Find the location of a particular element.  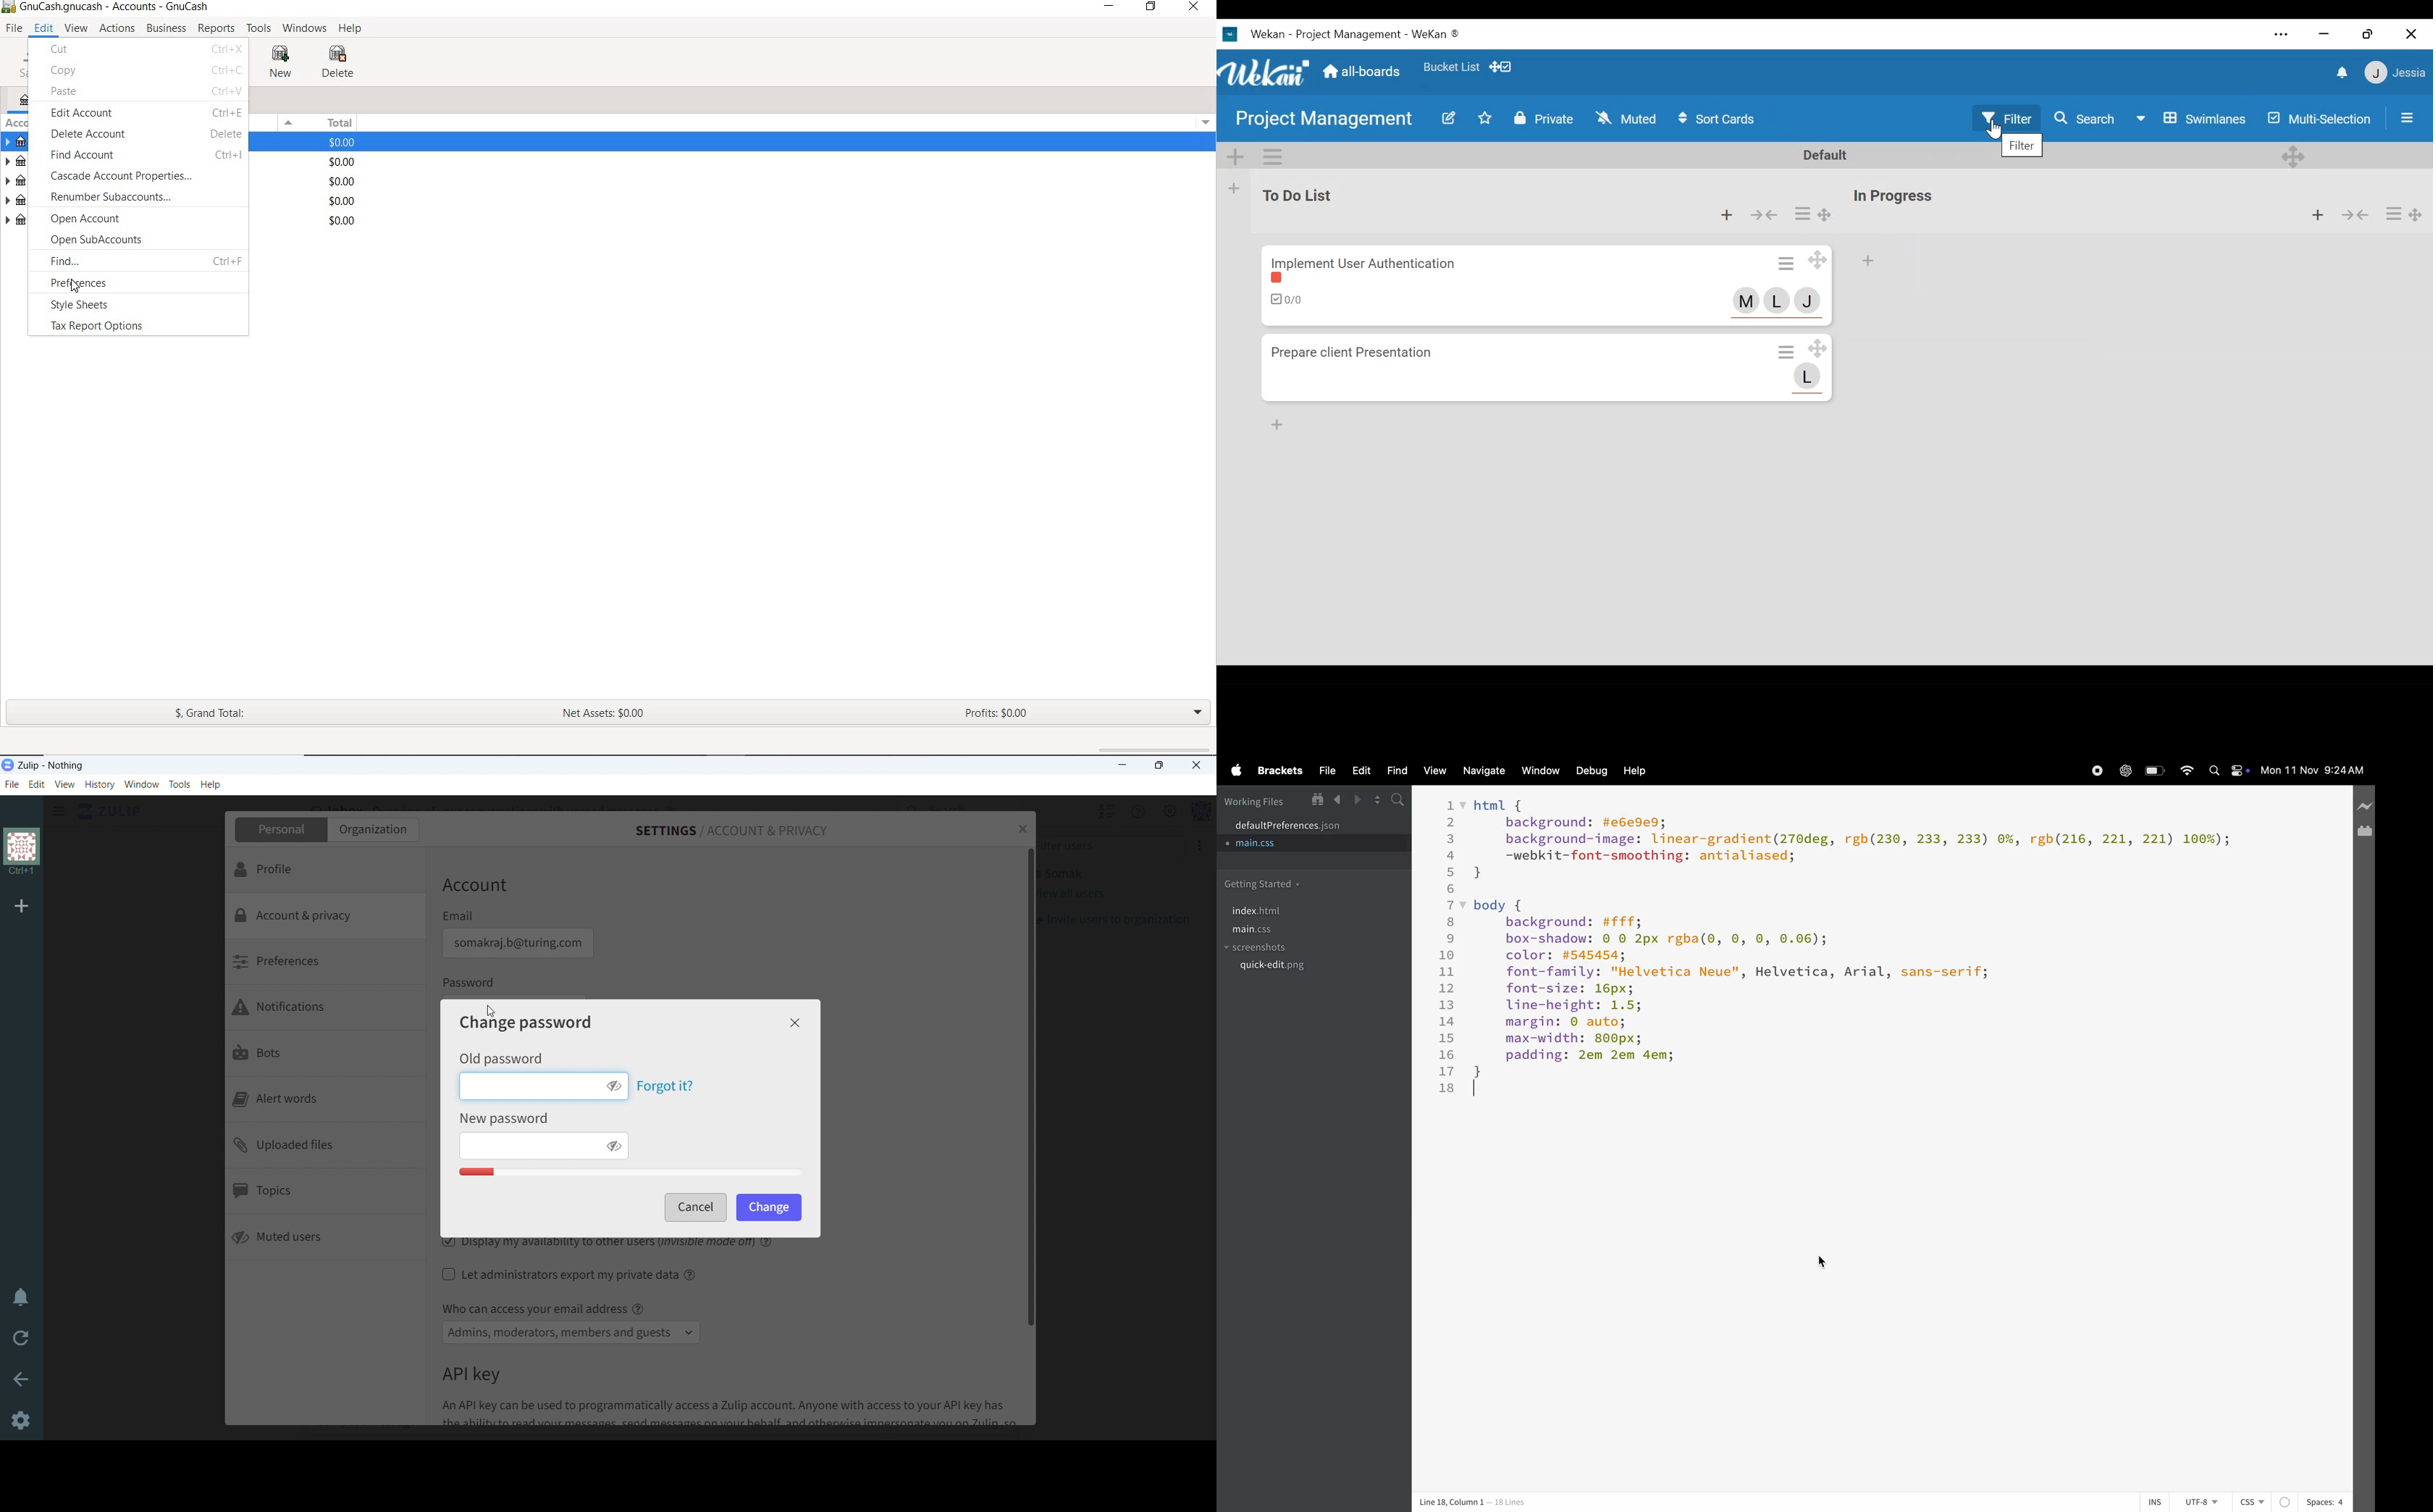

TOTAL is located at coordinates (338, 122).